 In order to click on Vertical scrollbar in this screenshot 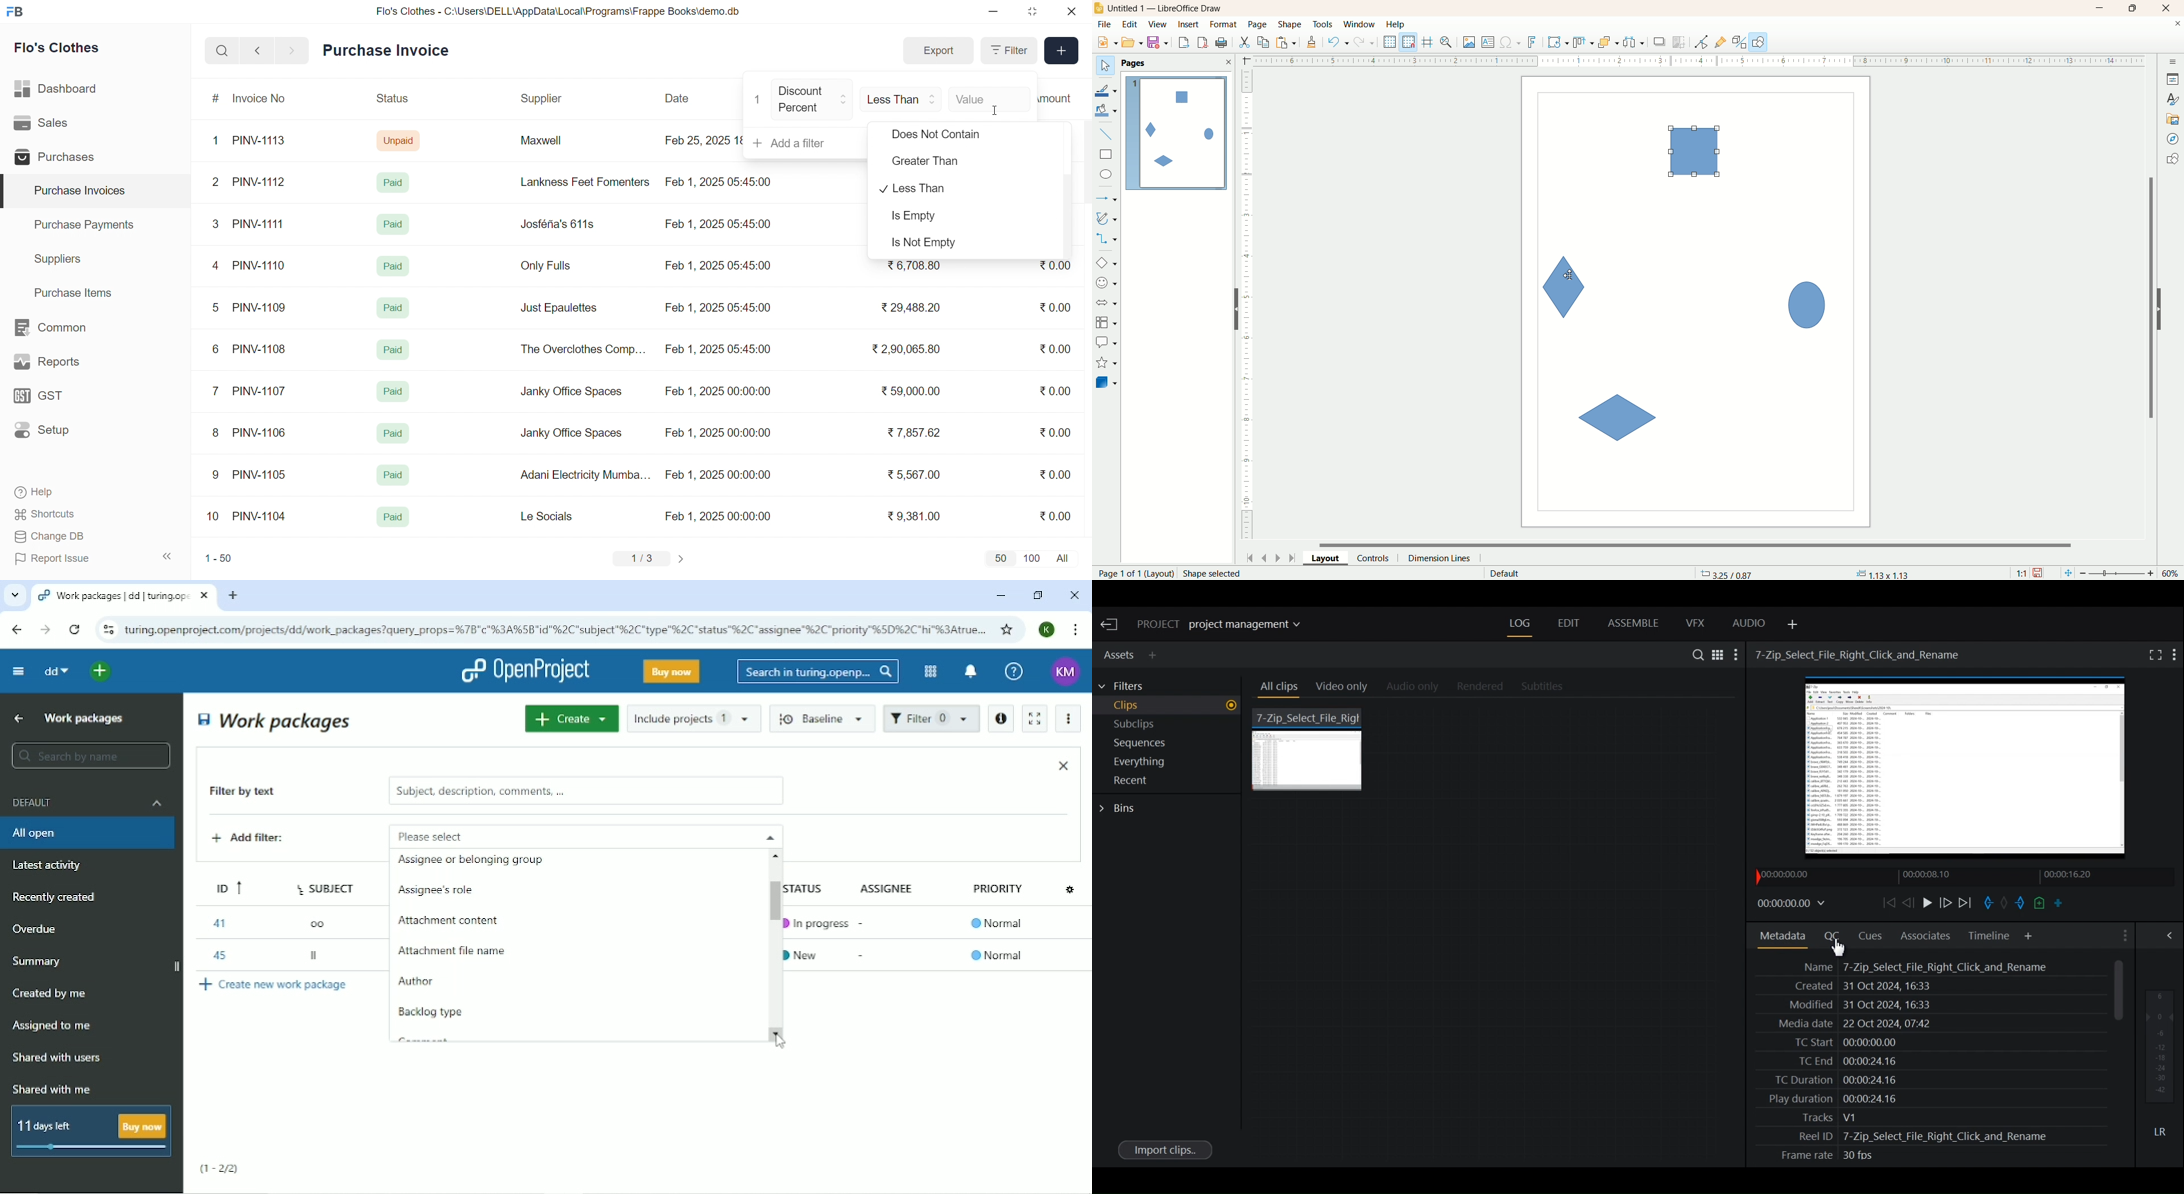, I will do `click(769, 900)`.